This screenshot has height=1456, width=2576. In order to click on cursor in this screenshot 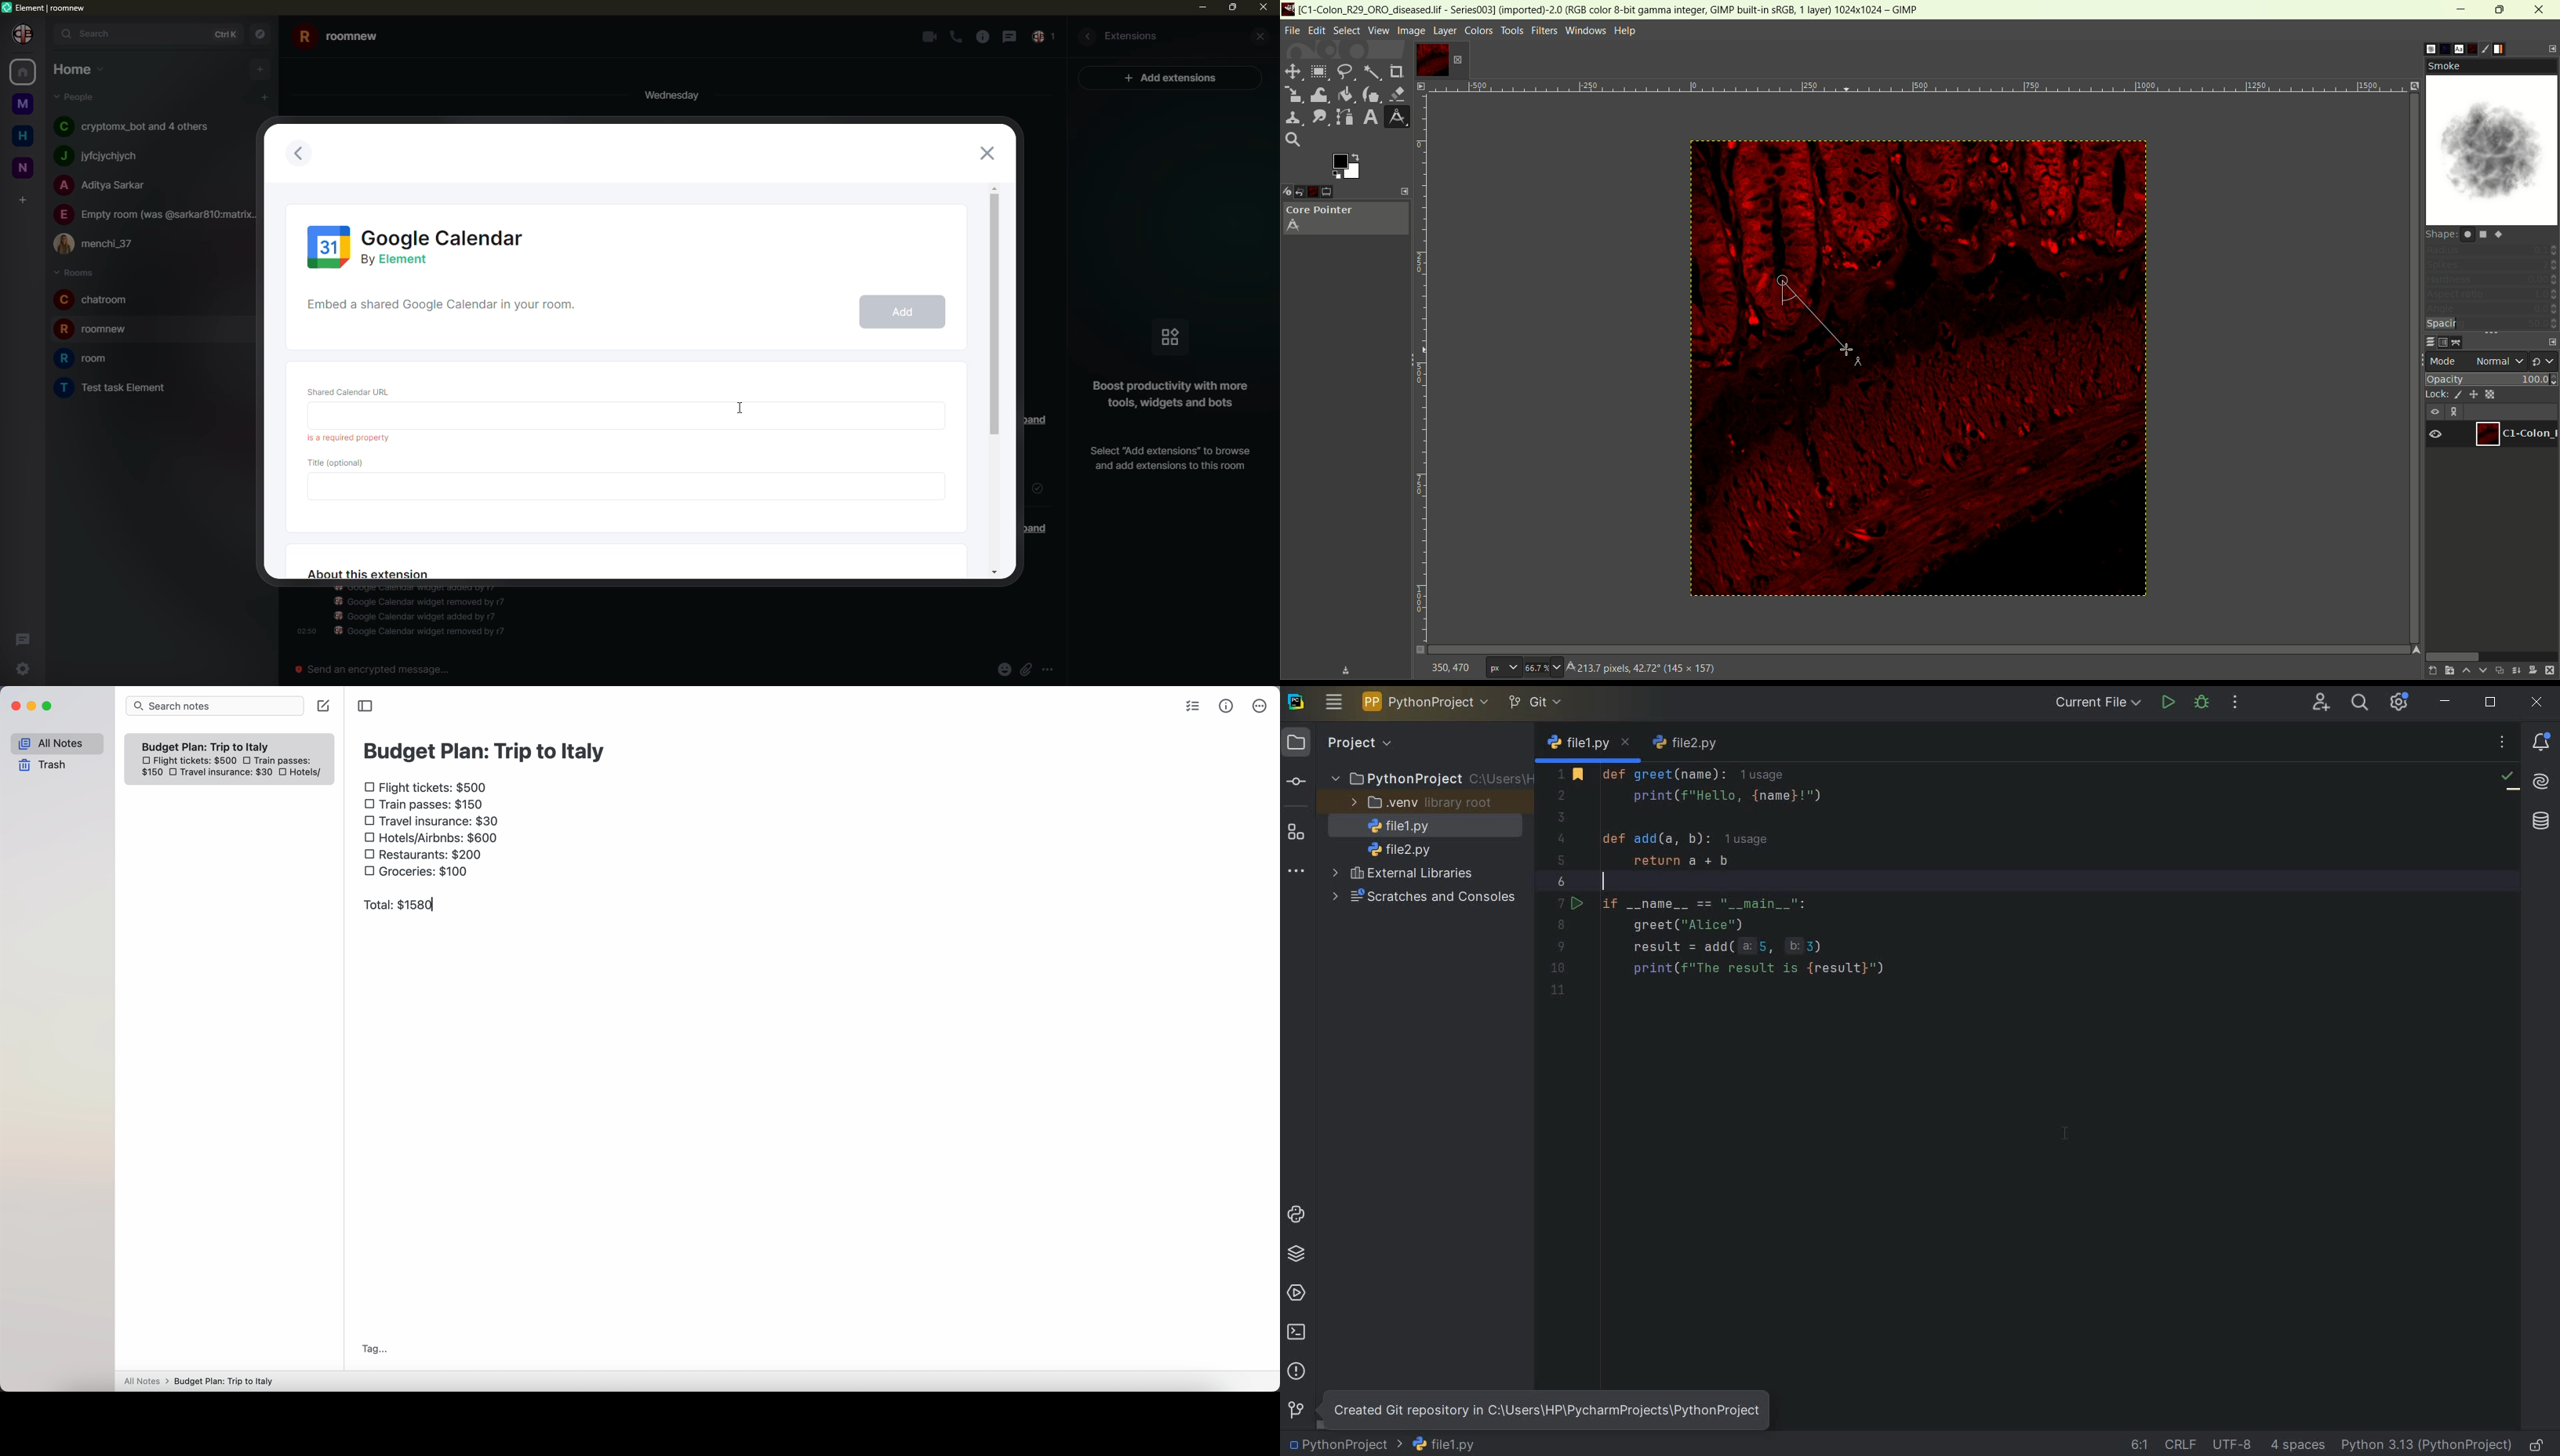, I will do `click(2065, 1134)`.